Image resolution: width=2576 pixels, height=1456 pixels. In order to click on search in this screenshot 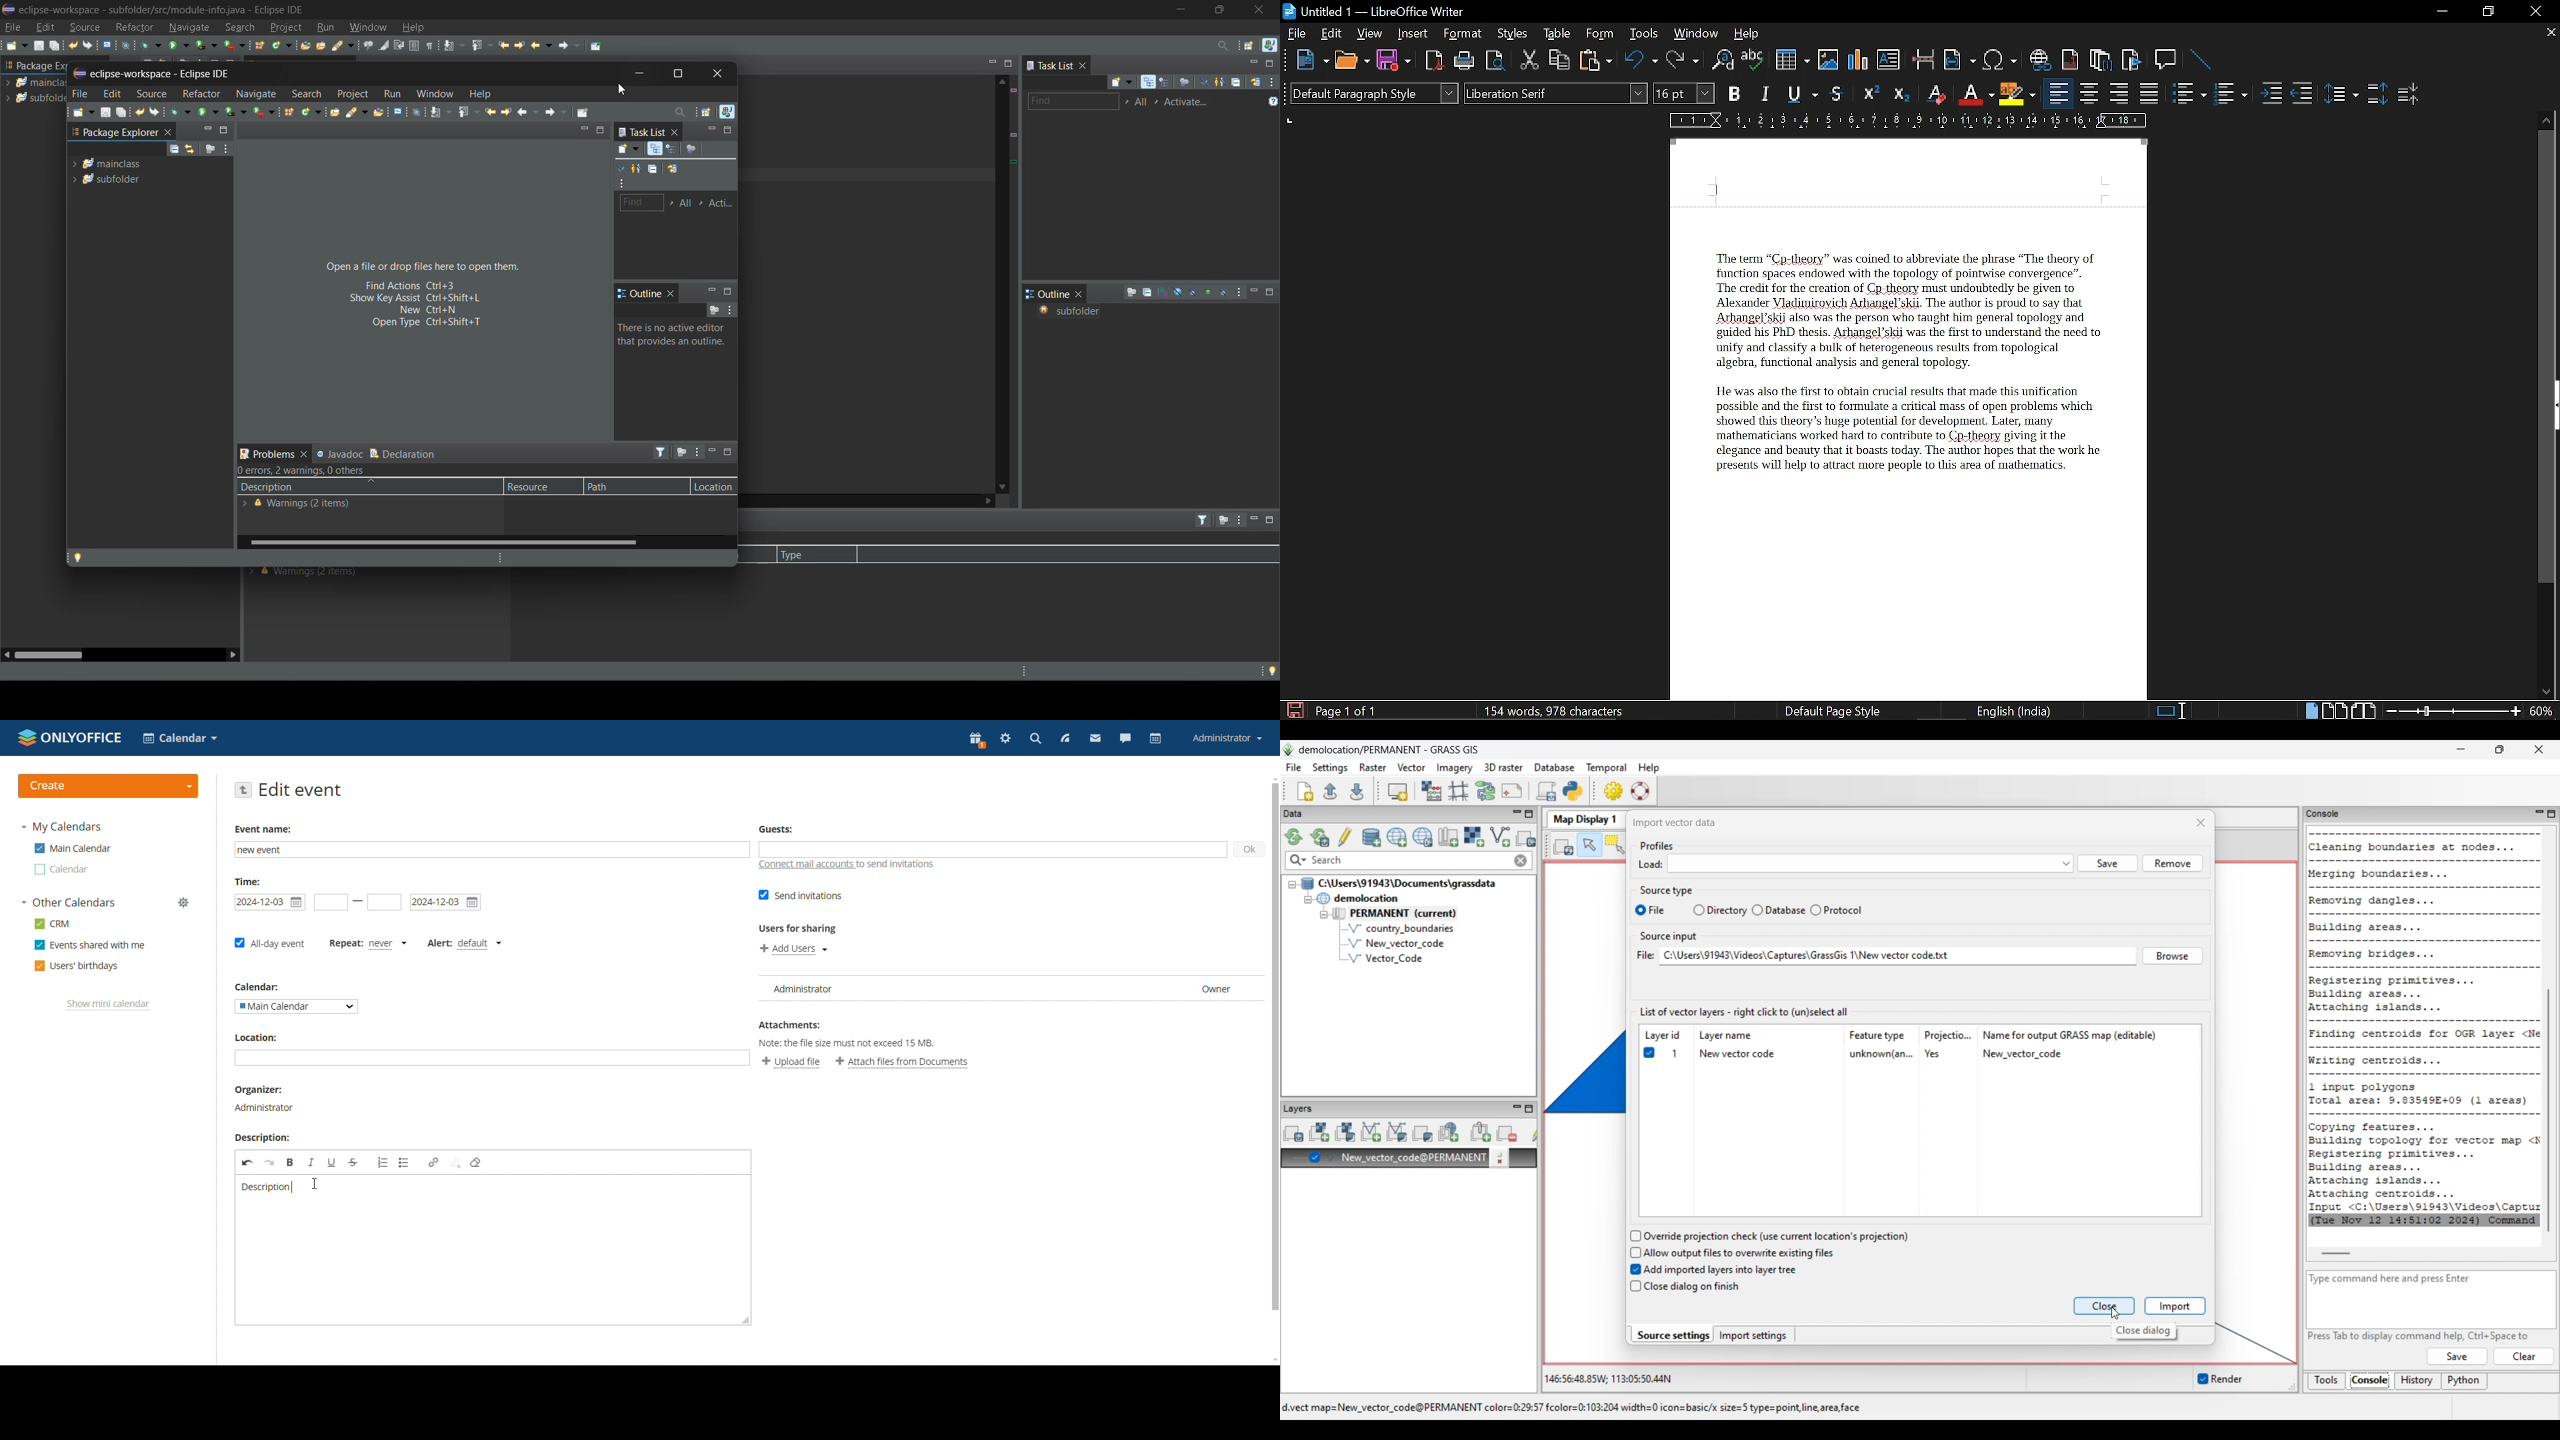, I will do `click(343, 46)`.